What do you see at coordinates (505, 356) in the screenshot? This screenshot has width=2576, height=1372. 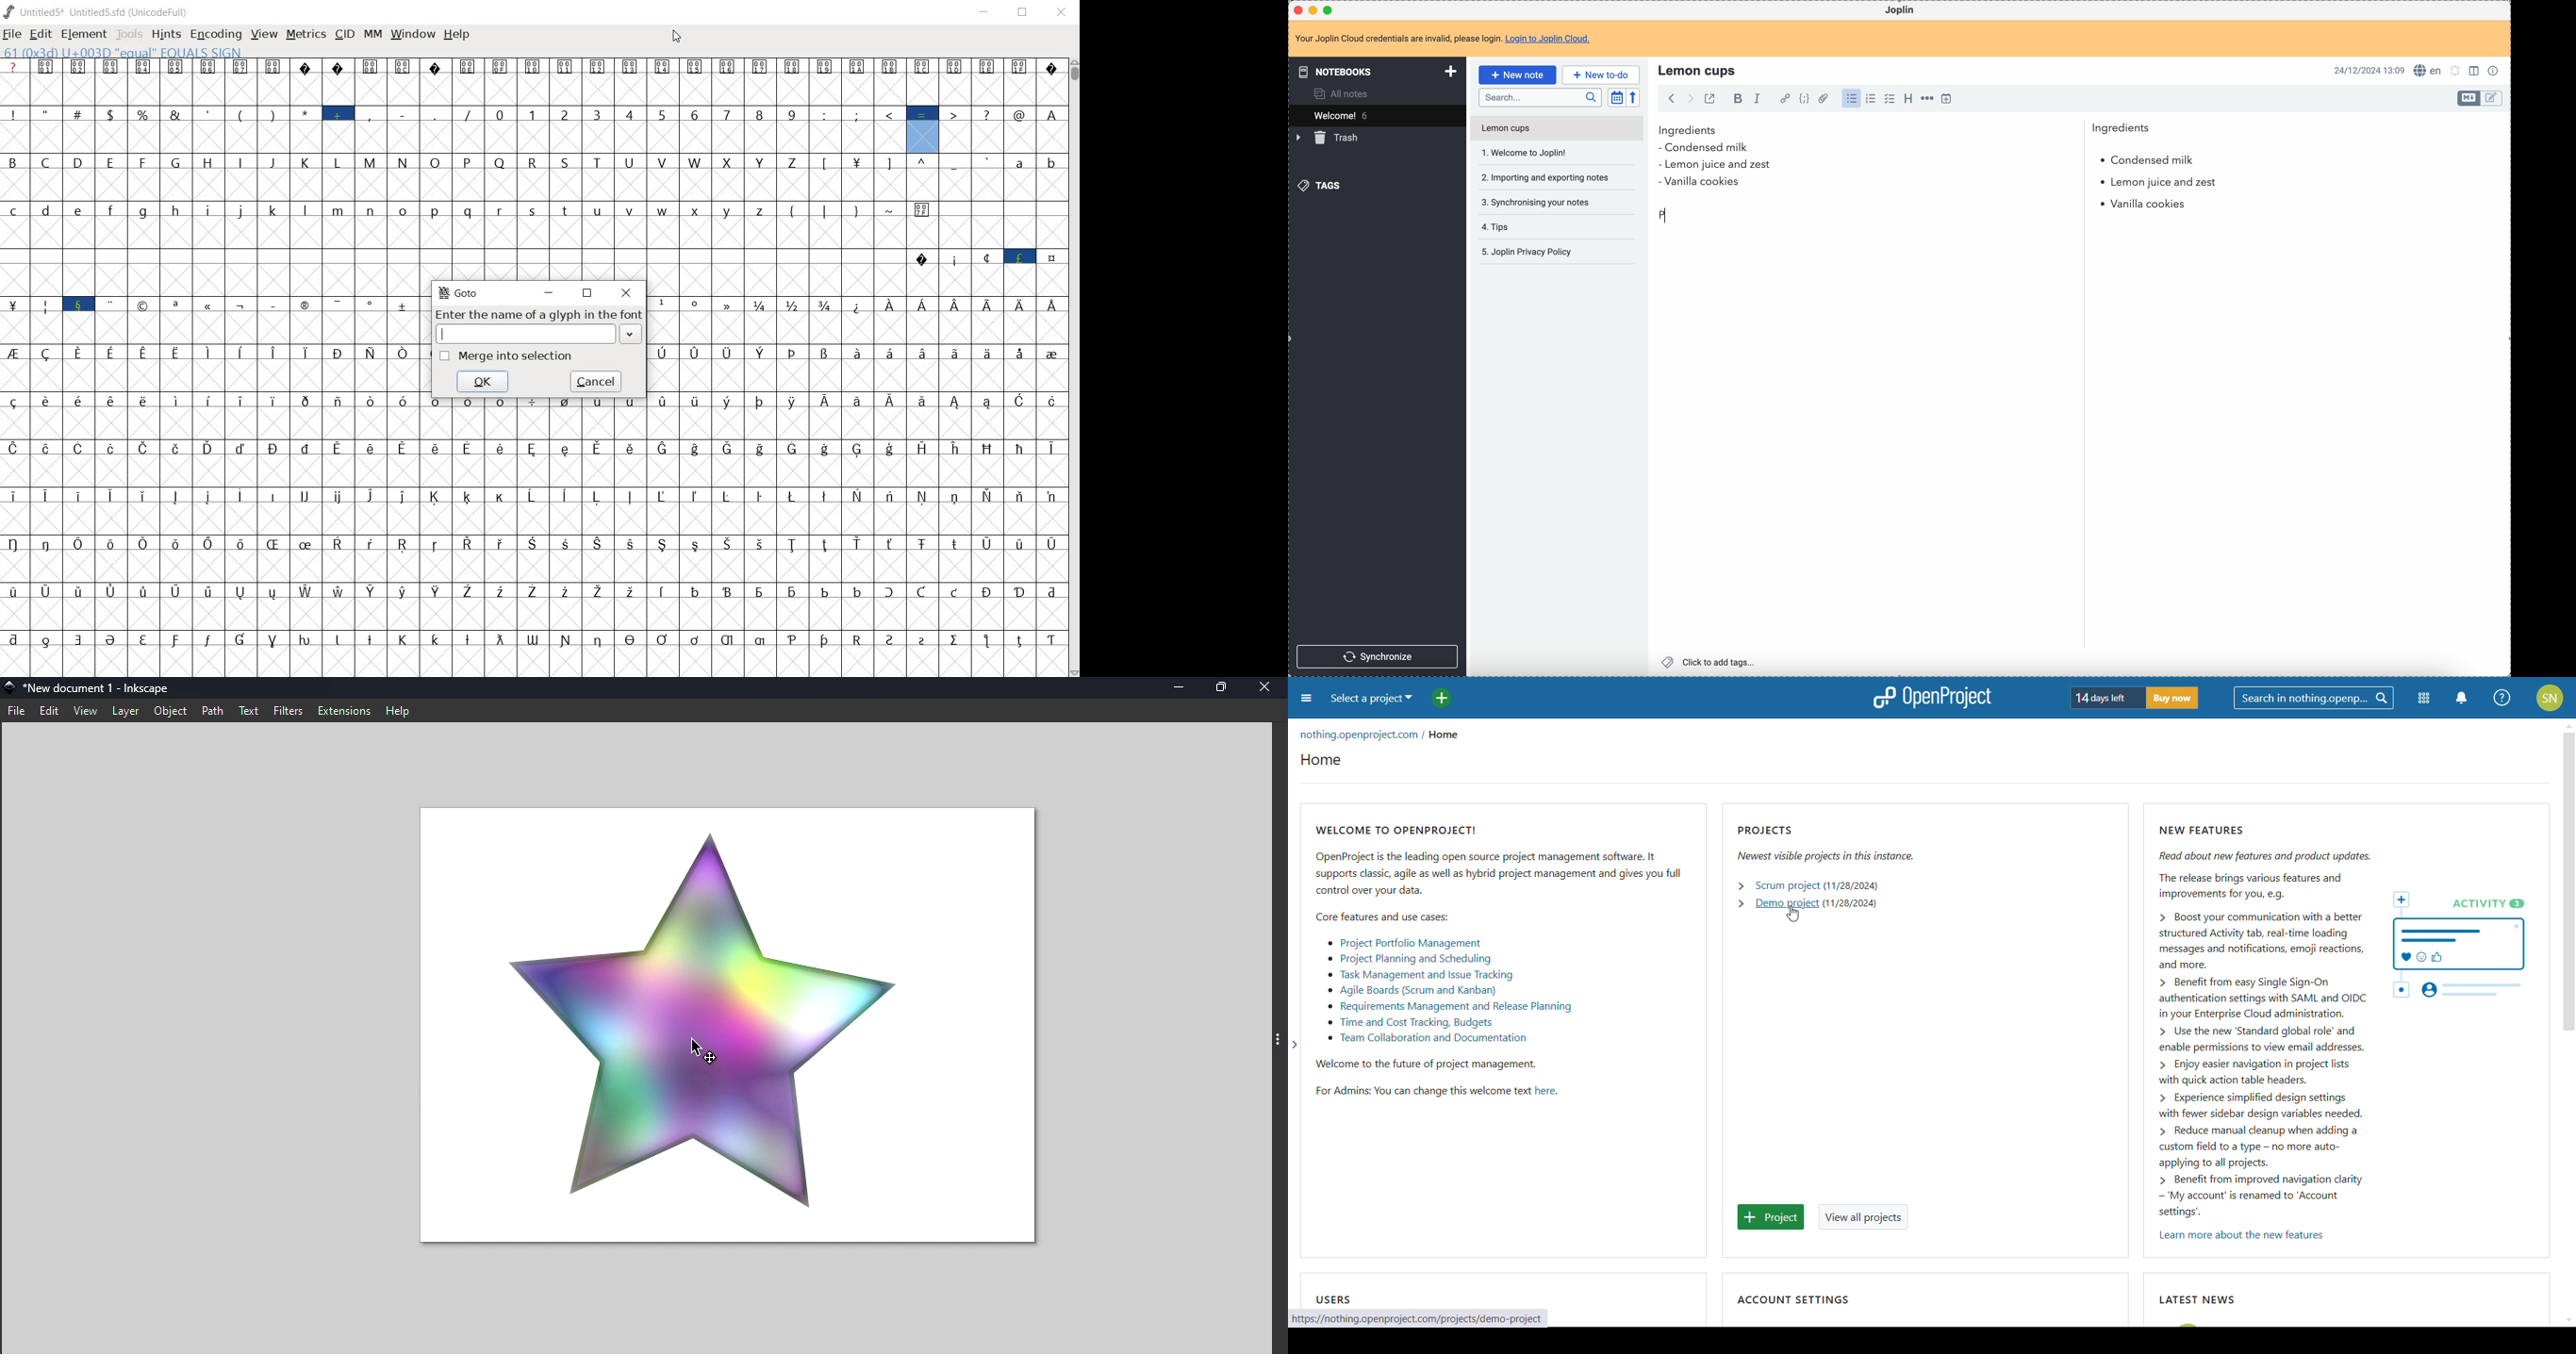 I see `Merge into selection` at bounding box center [505, 356].